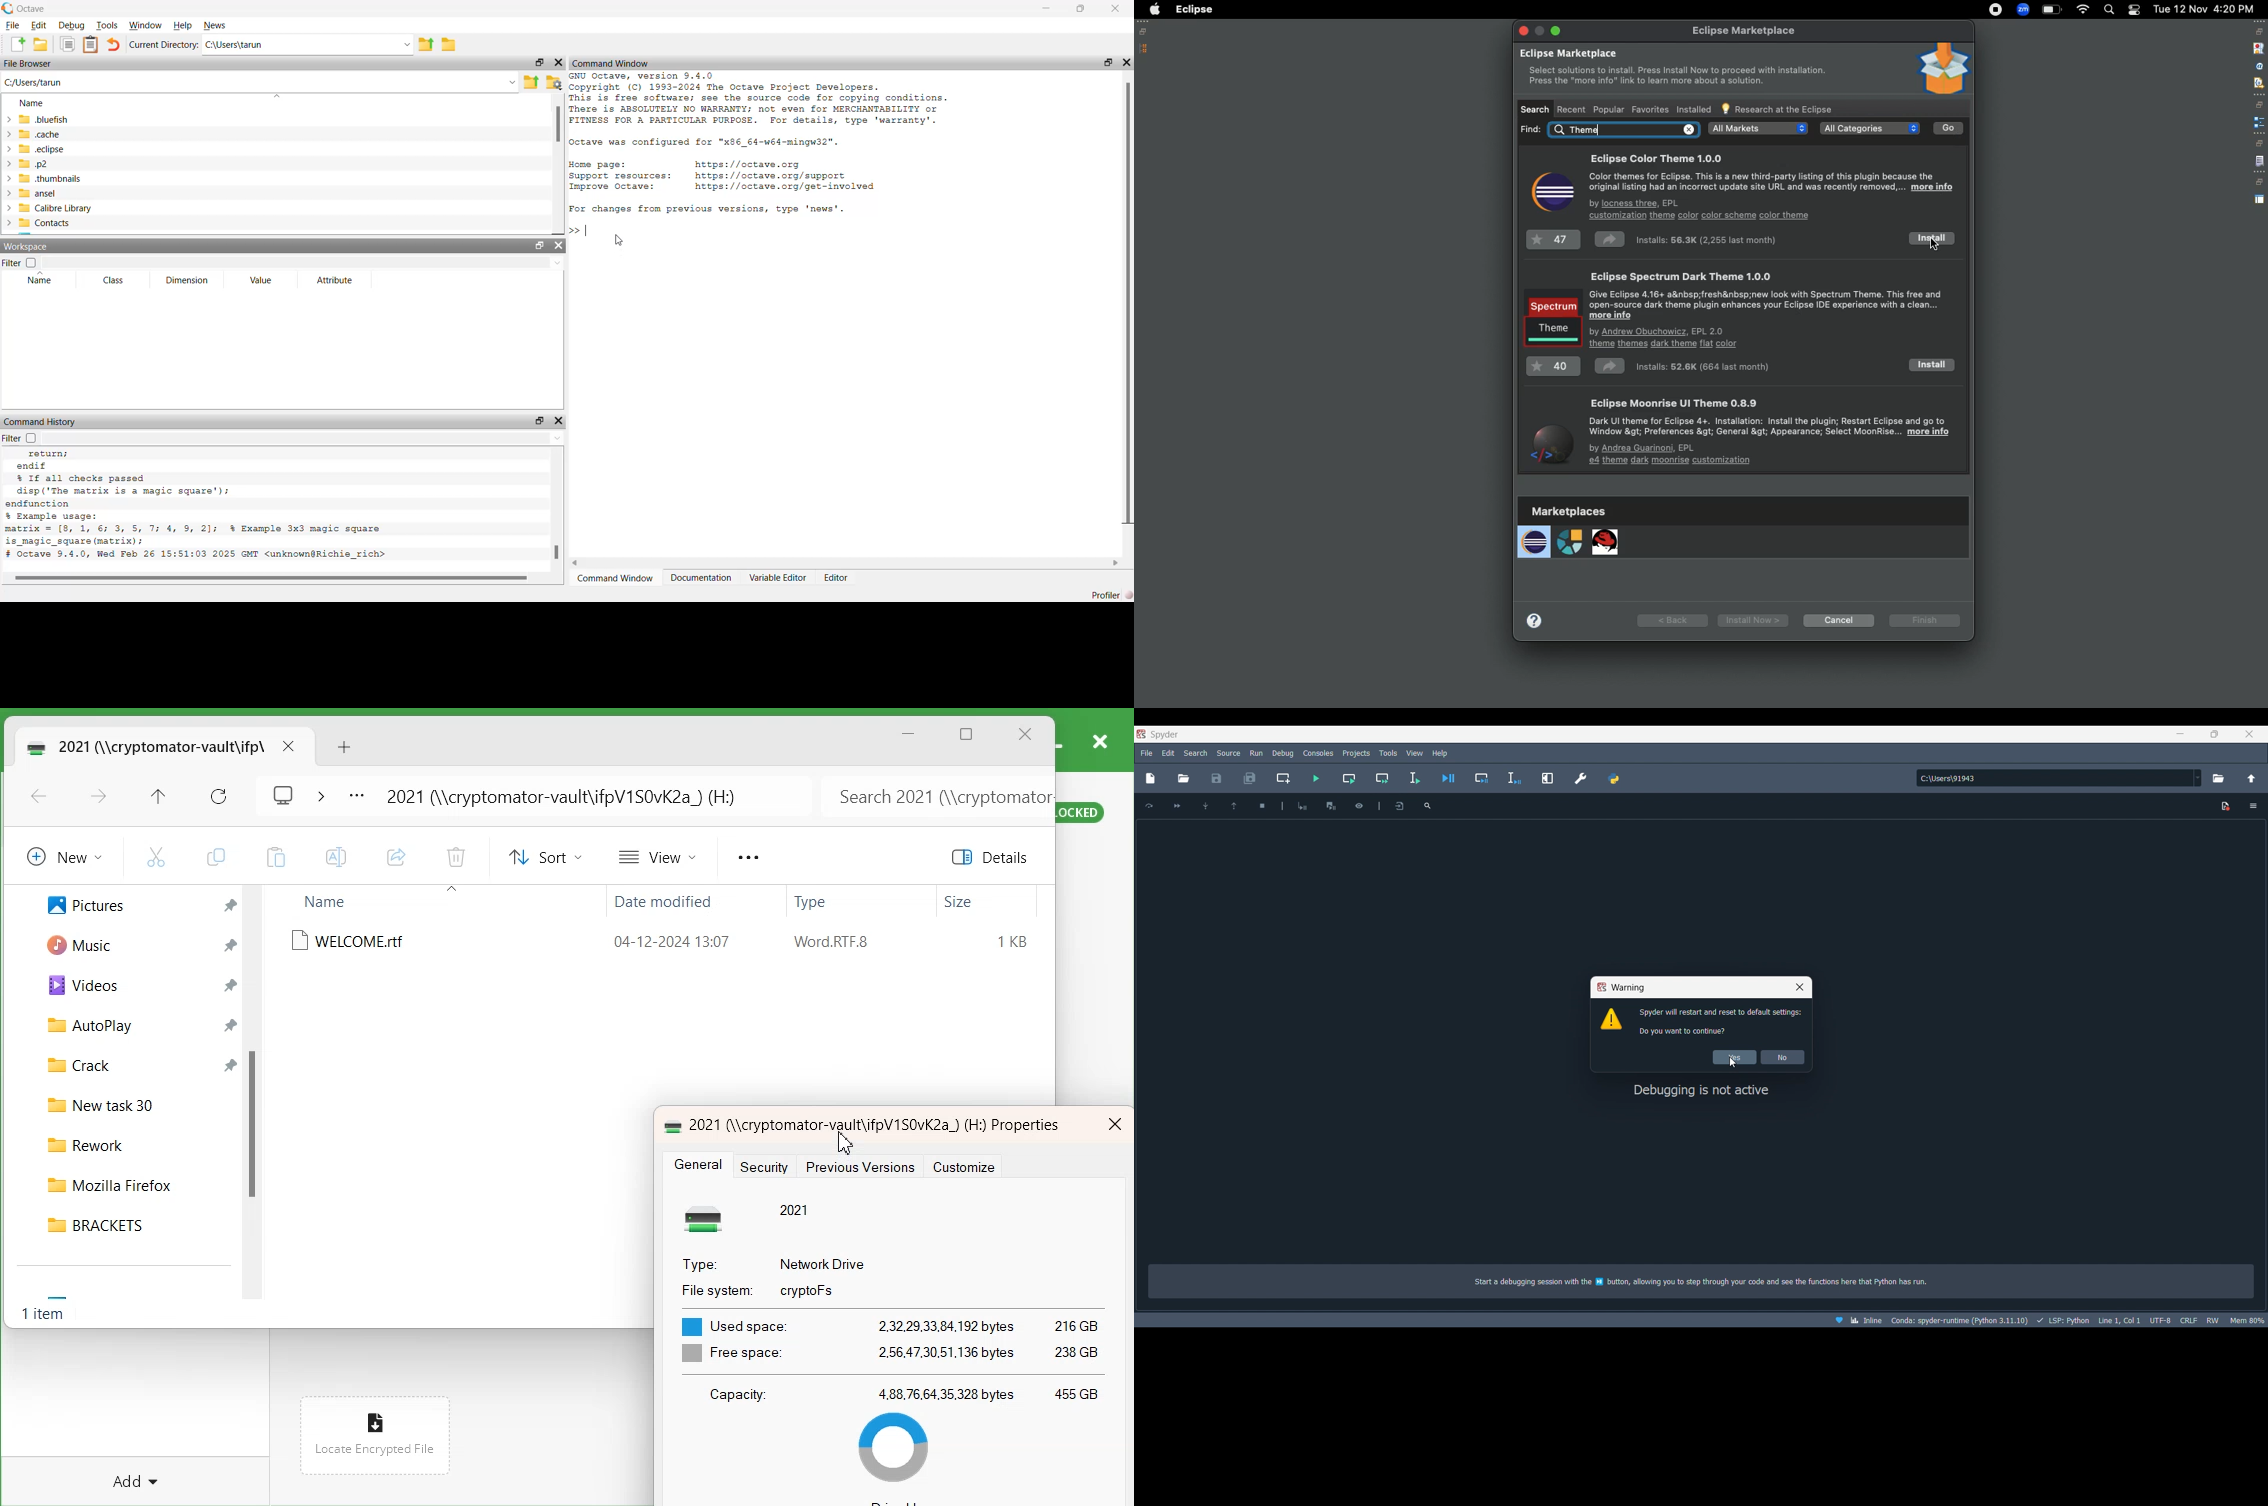 Image resolution: width=2268 pixels, height=1512 pixels. Describe the element at coordinates (1648, 108) in the screenshot. I see `Favorites` at that location.